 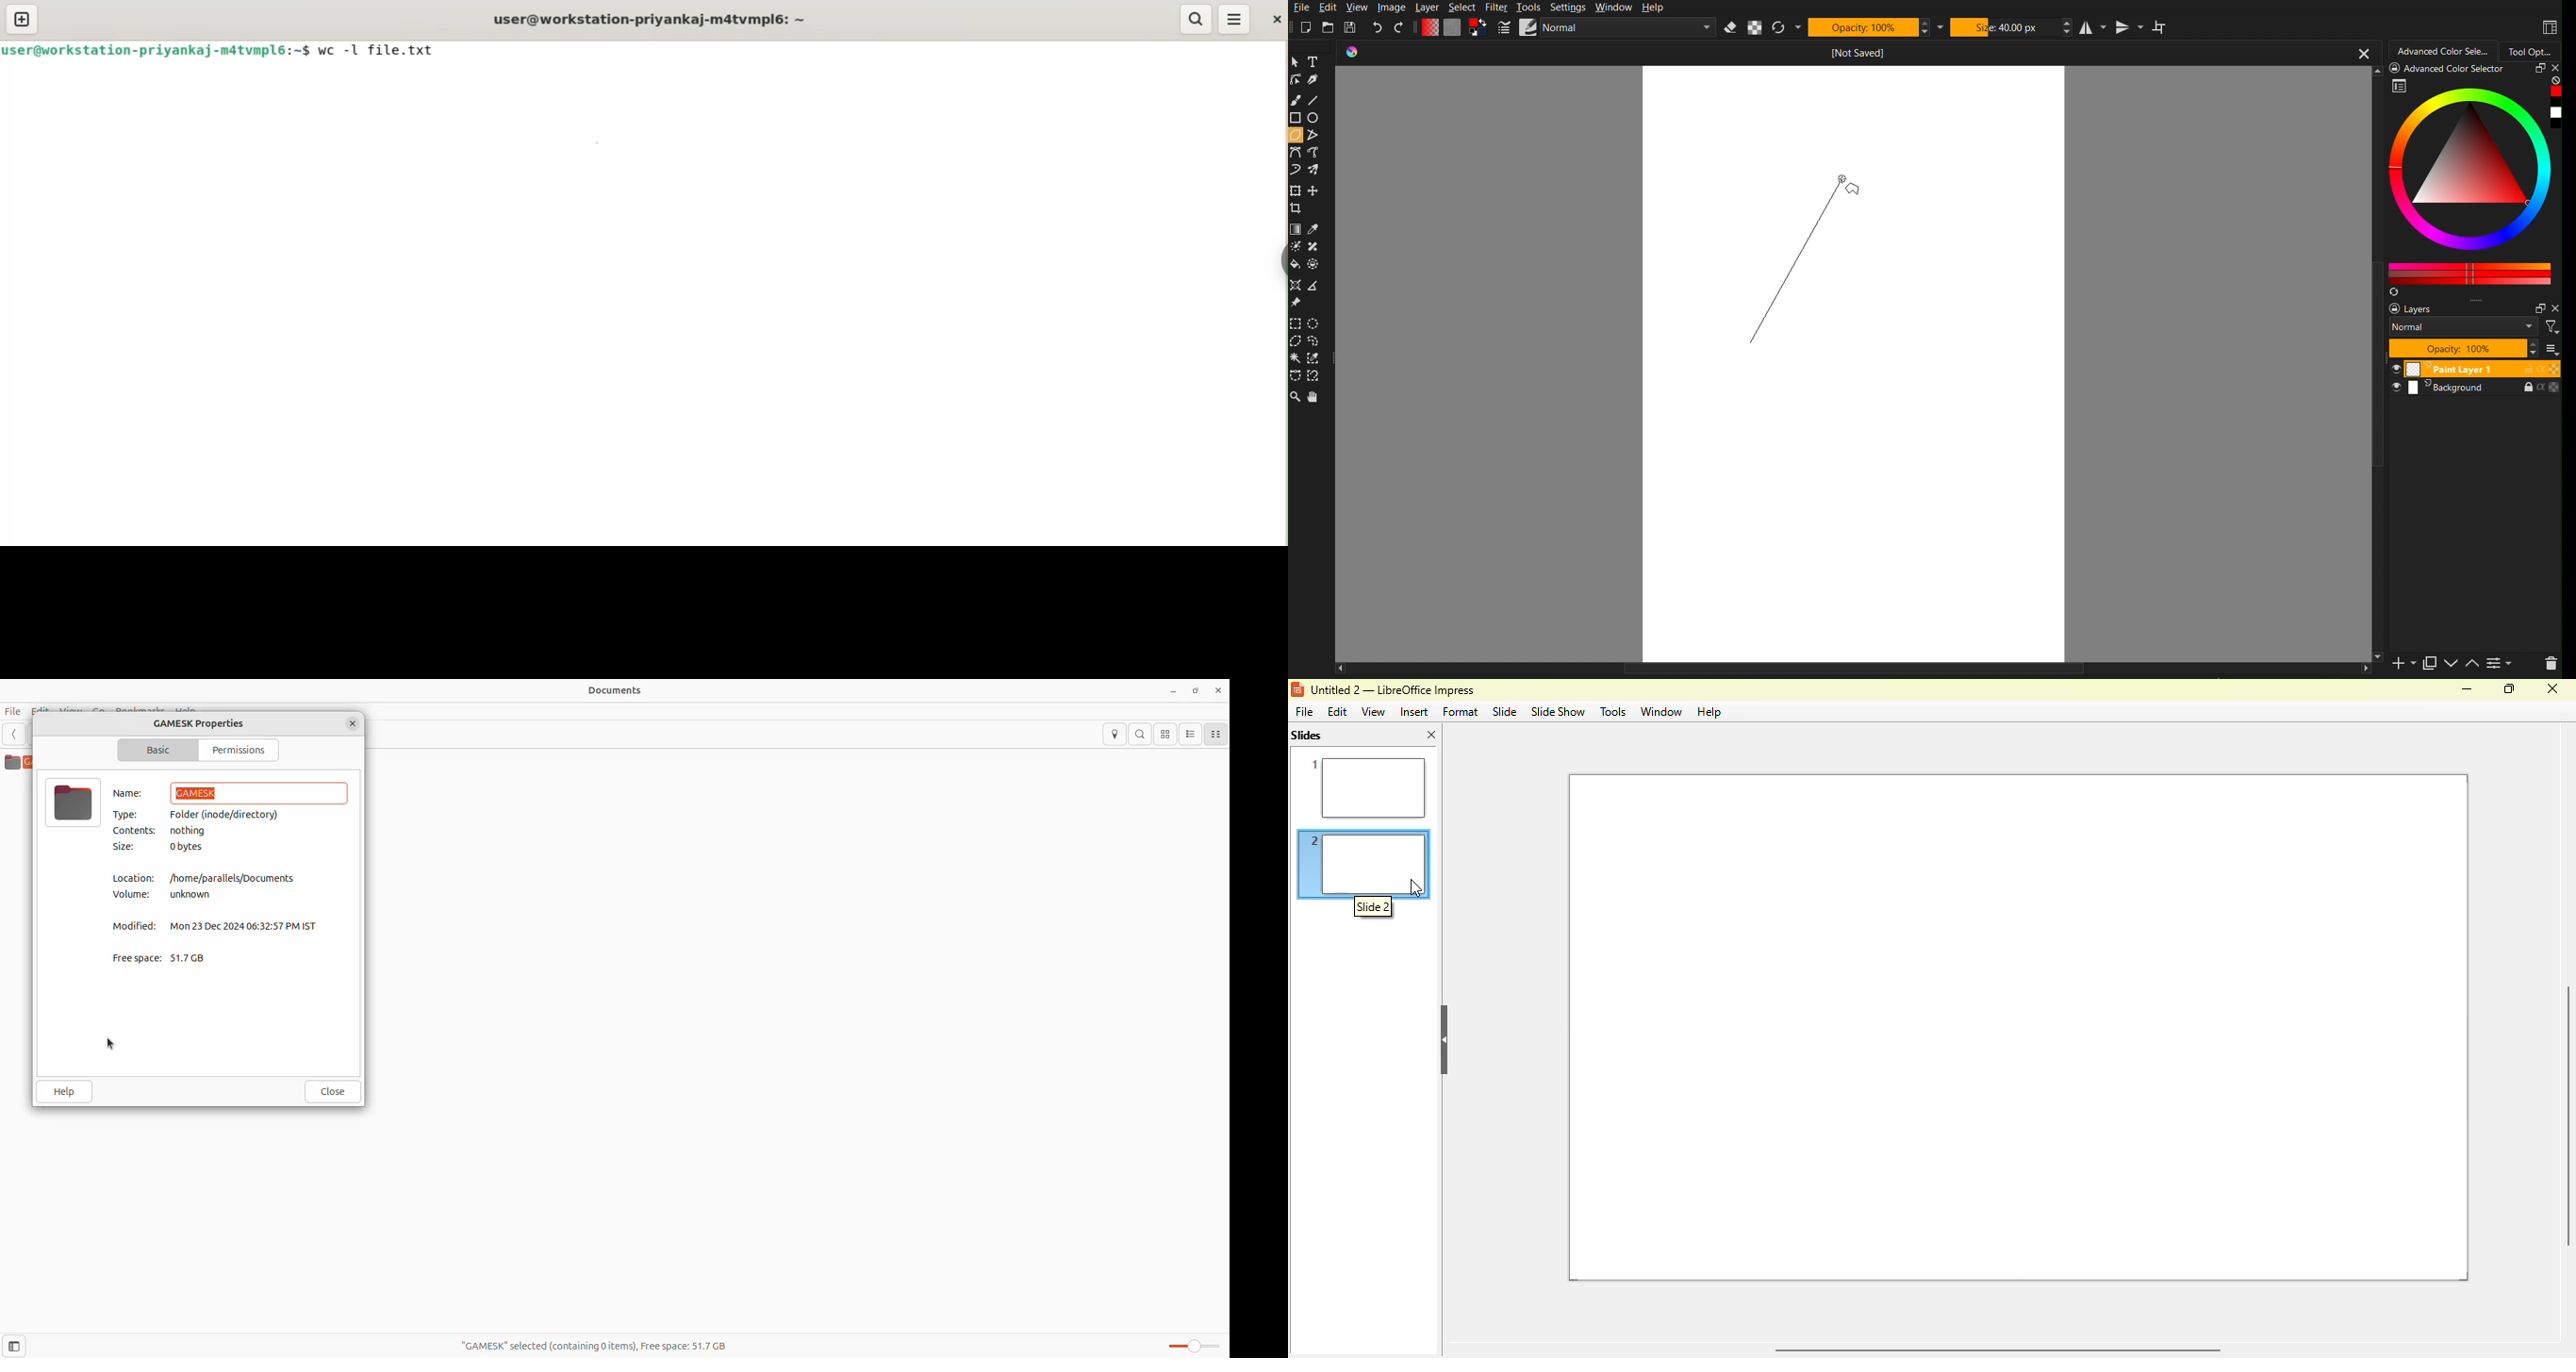 I want to click on close, so click(x=2551, y=688).